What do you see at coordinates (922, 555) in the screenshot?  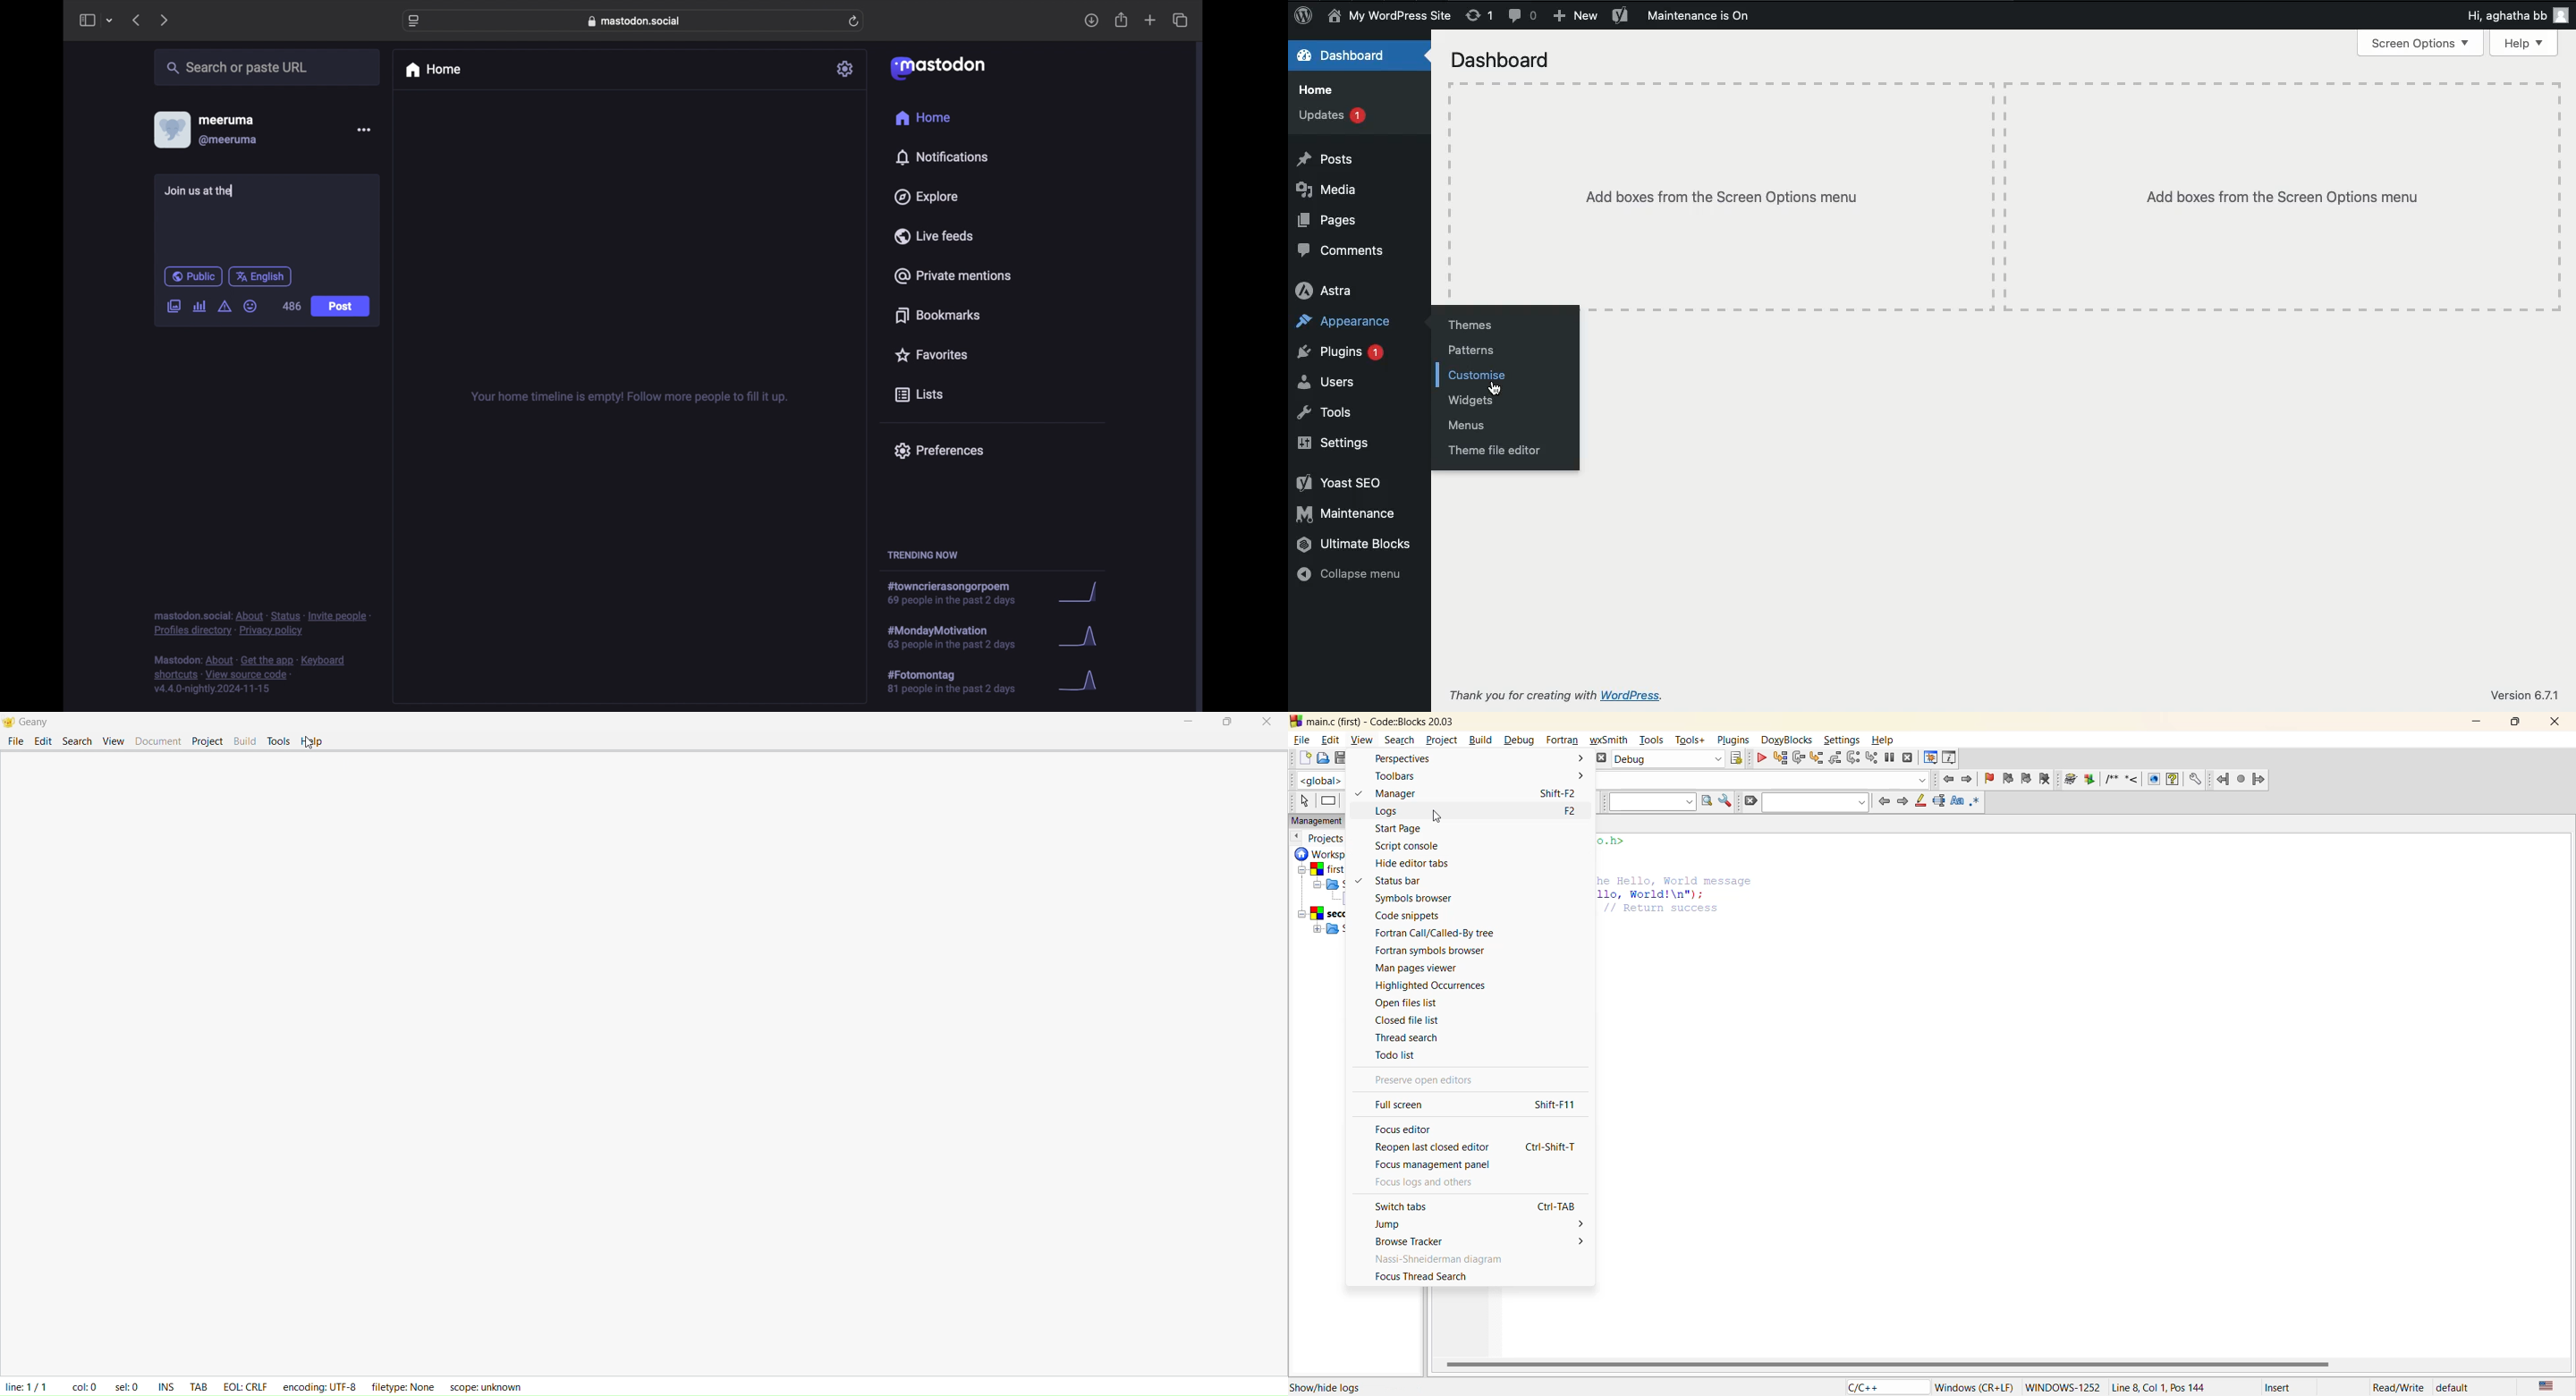 I see `trending now` at bounding box center [922, 555].